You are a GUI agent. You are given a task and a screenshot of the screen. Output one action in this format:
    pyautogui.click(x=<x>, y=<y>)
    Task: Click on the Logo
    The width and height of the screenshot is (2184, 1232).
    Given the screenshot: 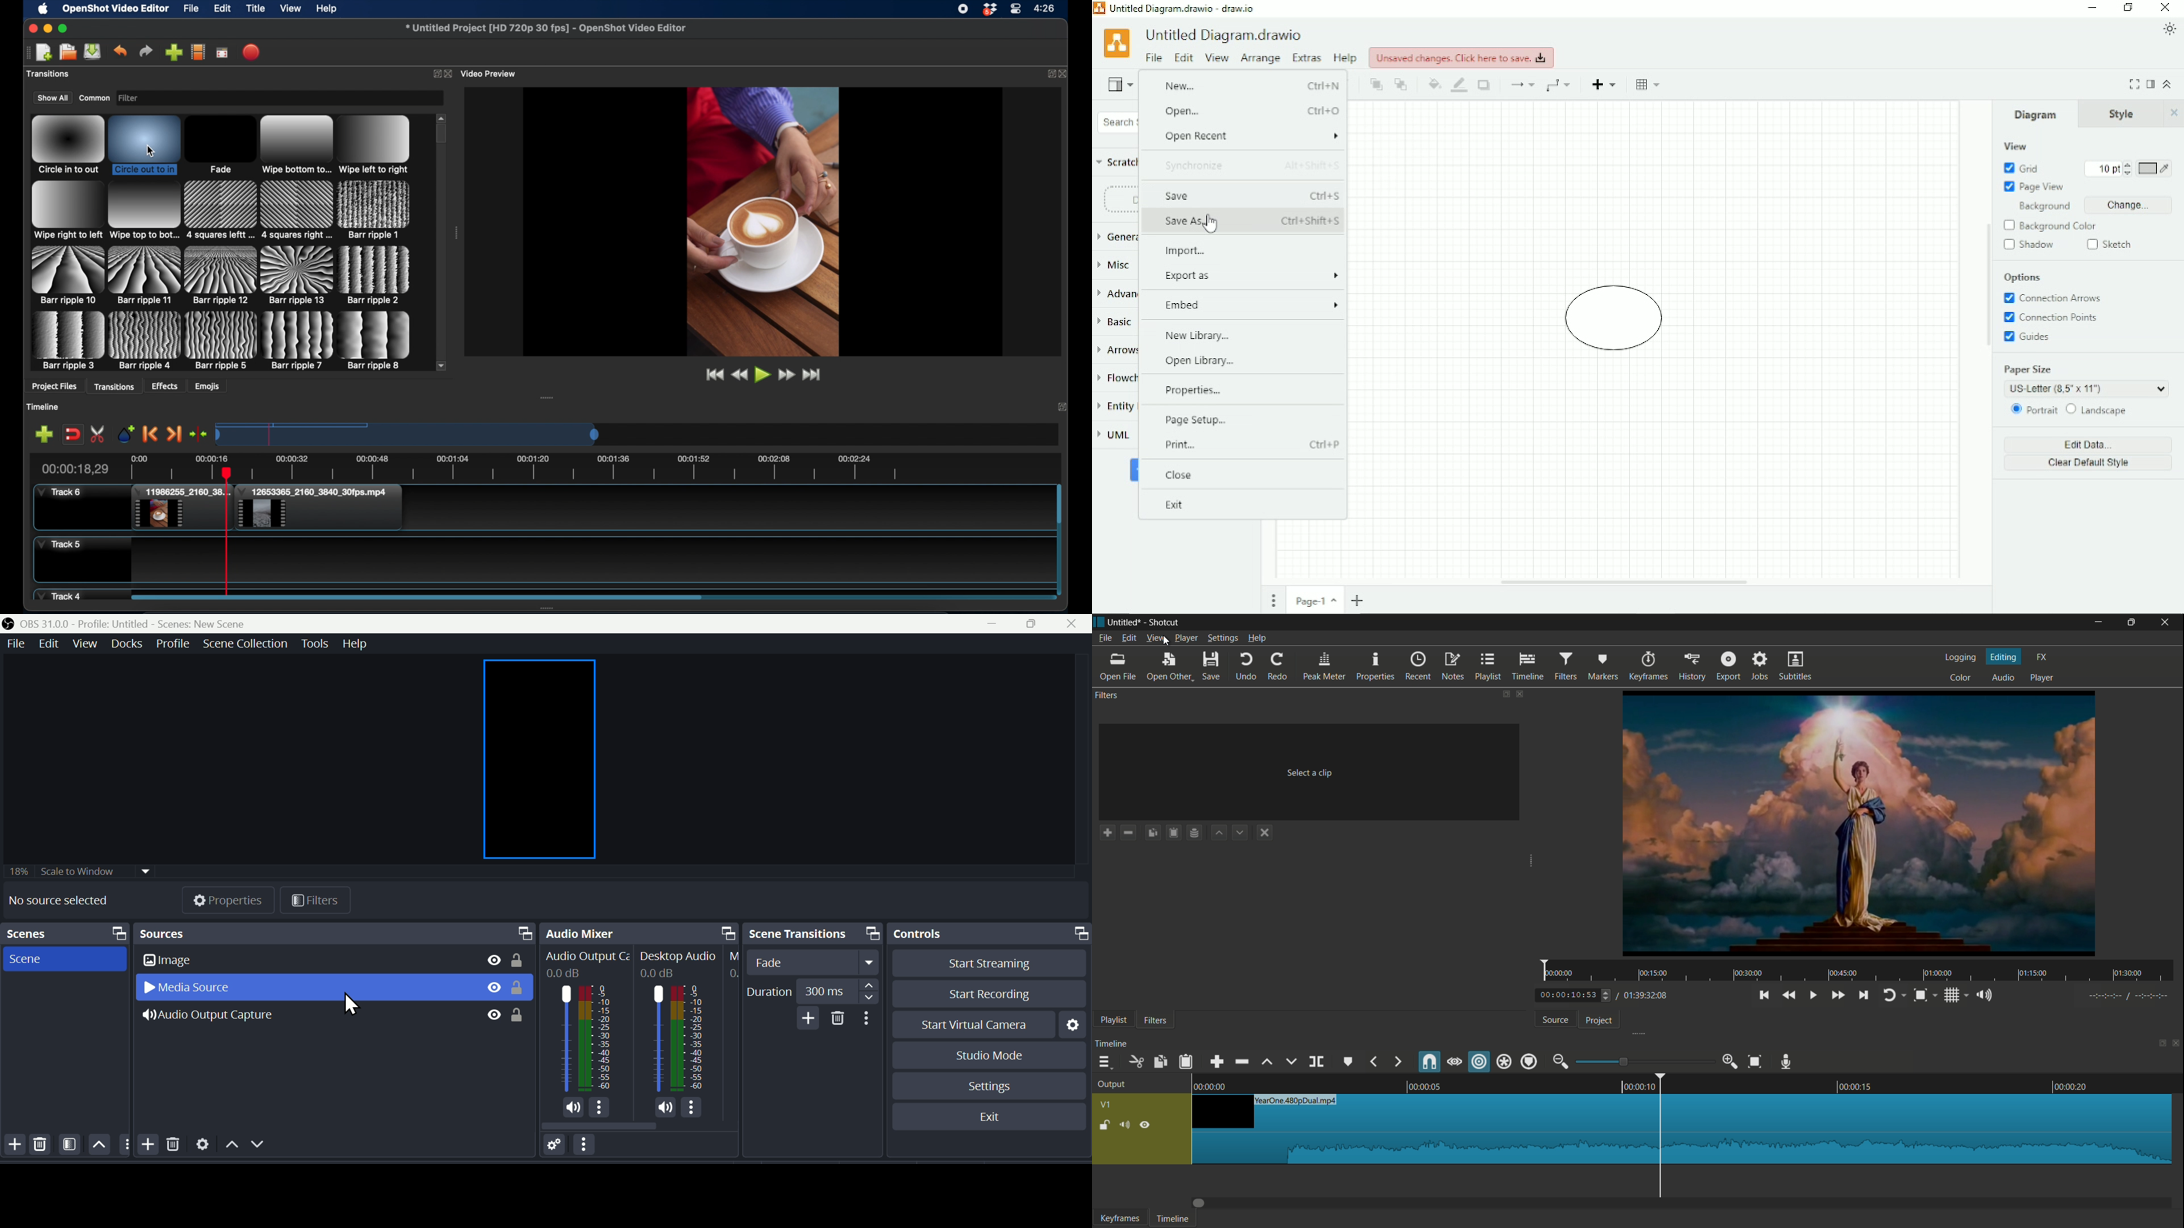 What is the action you would take?
    pyautogui.click(x=1117, y=44)
    